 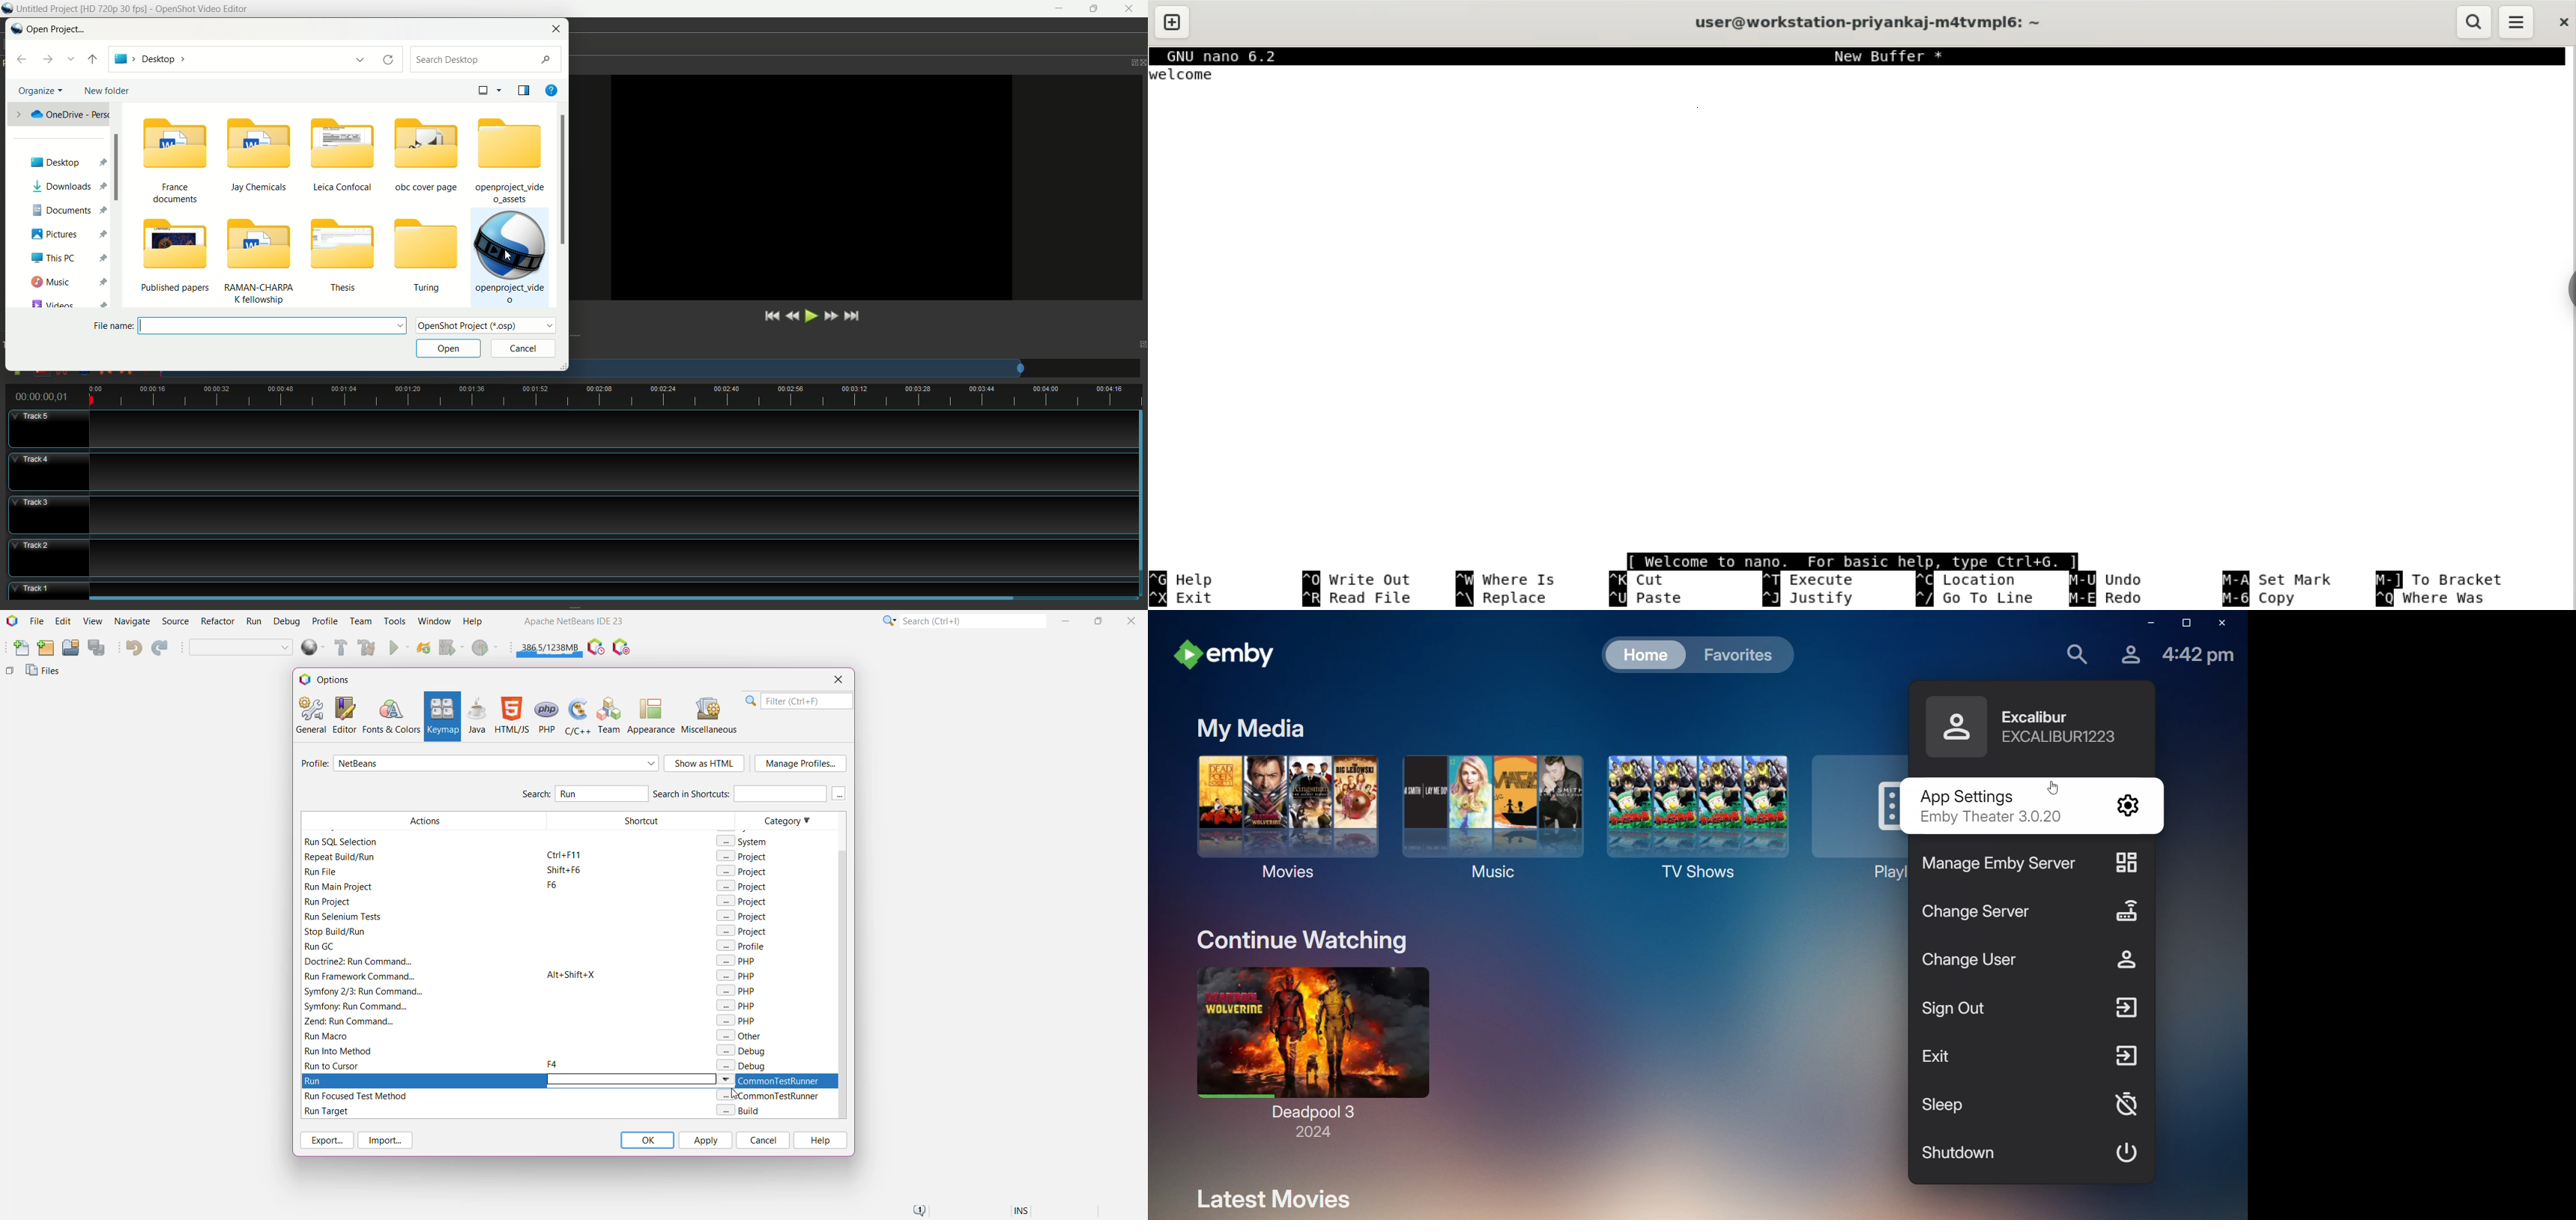 What do you see at coordinates (94, 59) in the screenshot?
I see `up to` at bounding box center [94, 59].